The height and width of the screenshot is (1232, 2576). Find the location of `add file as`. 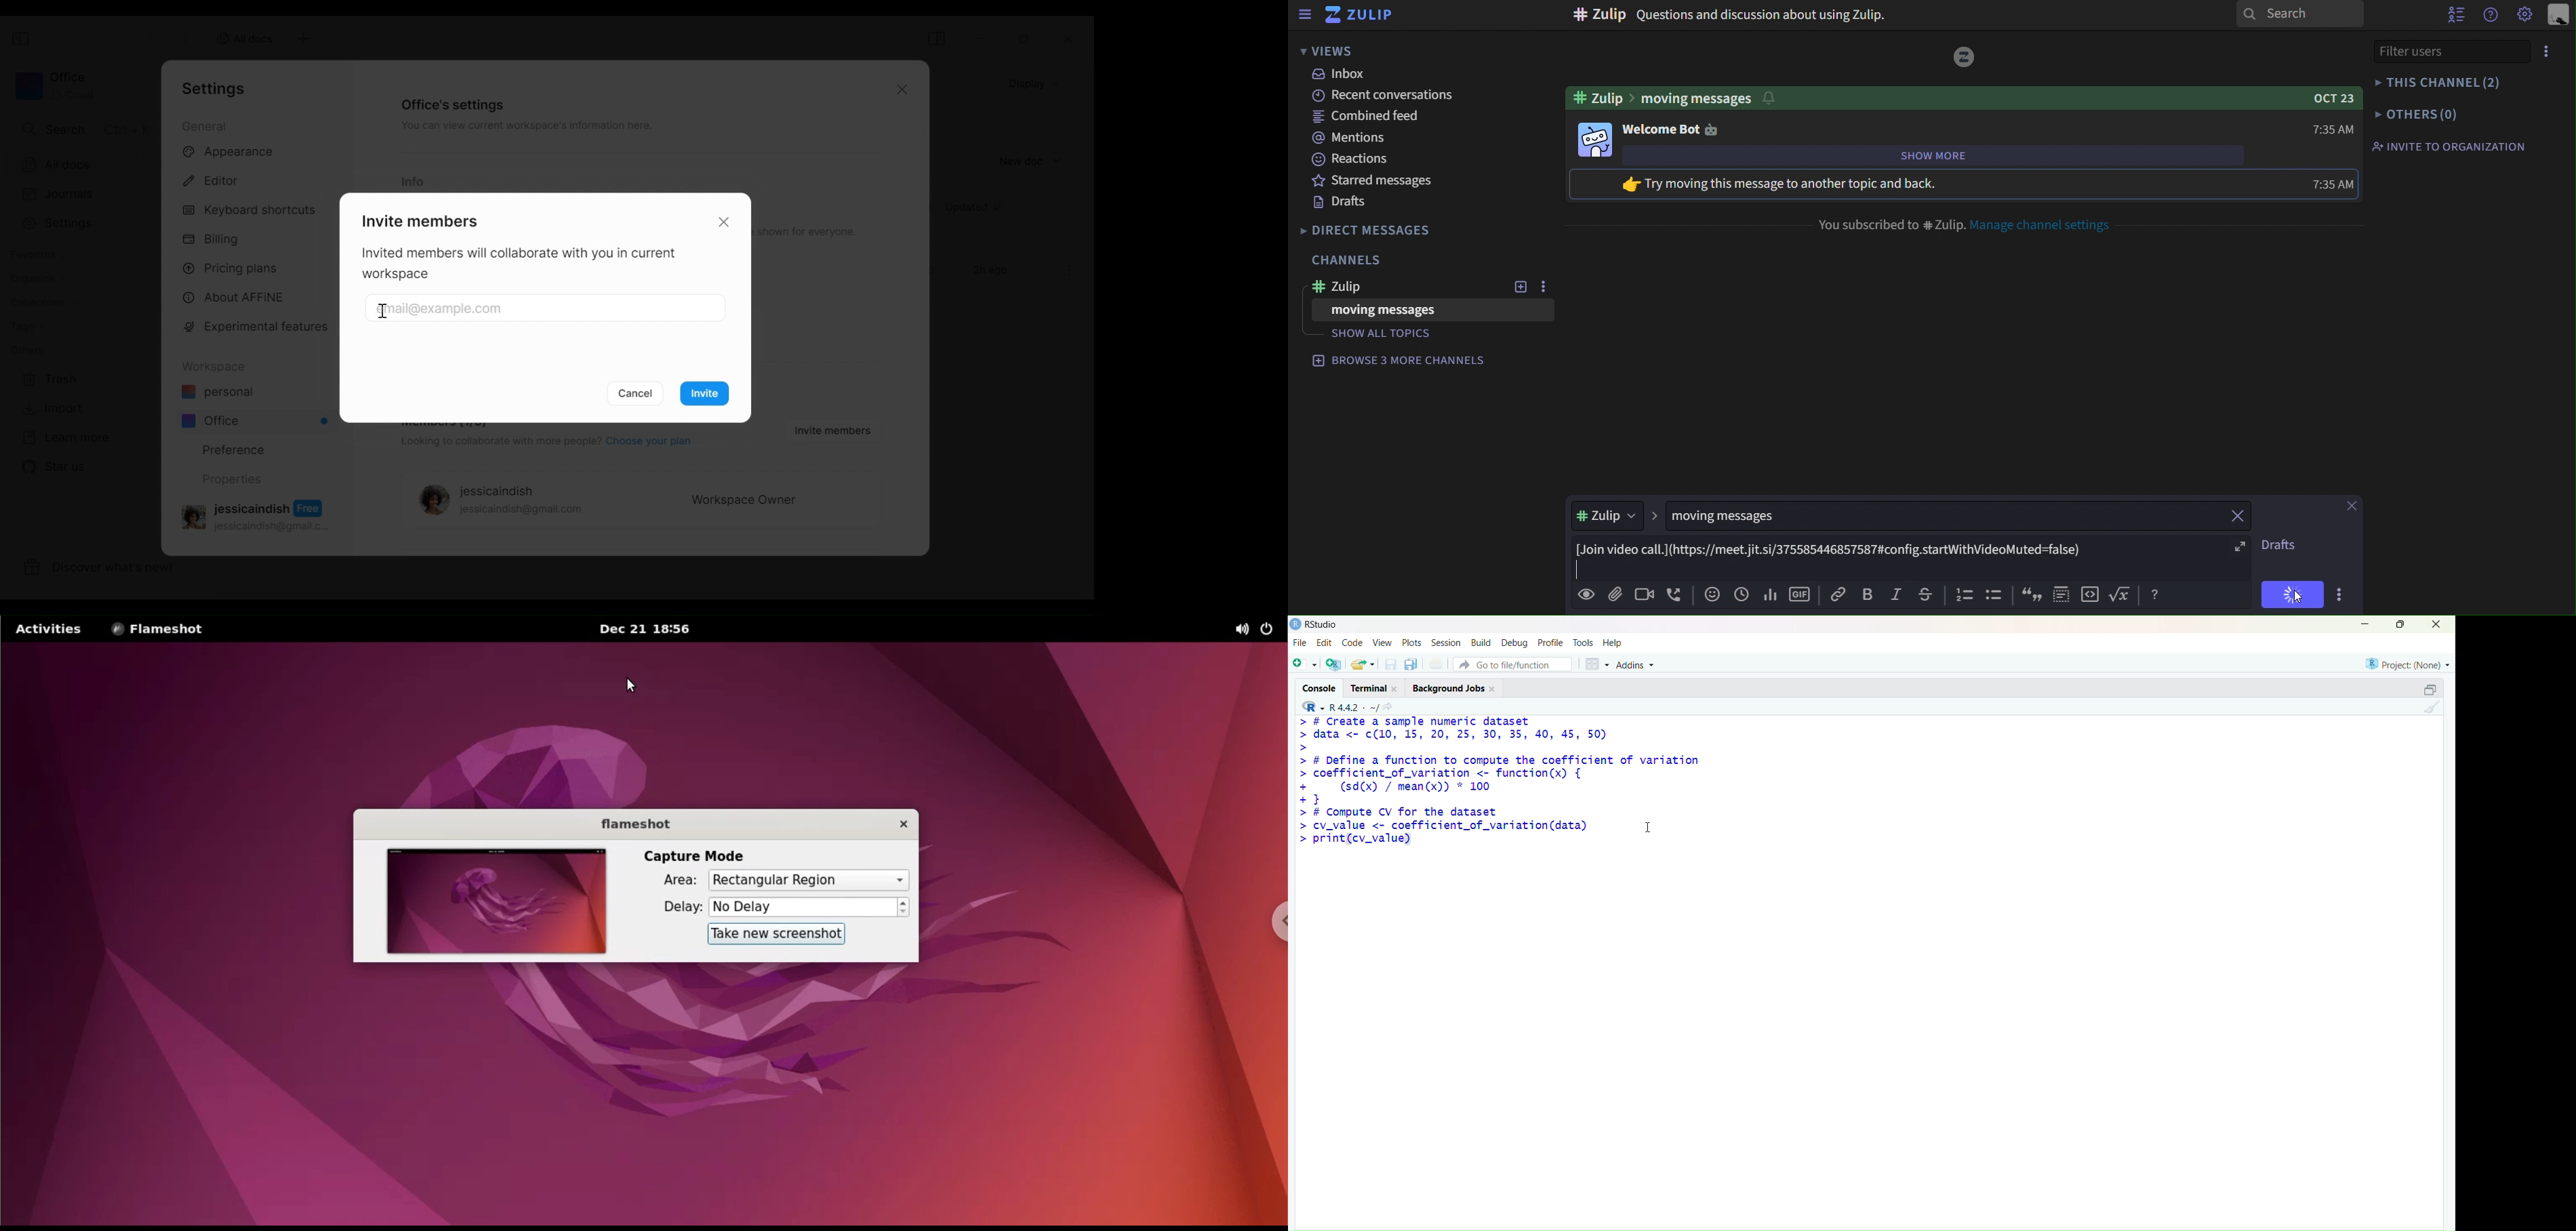

add file as is located at coordinates (1305, 665).